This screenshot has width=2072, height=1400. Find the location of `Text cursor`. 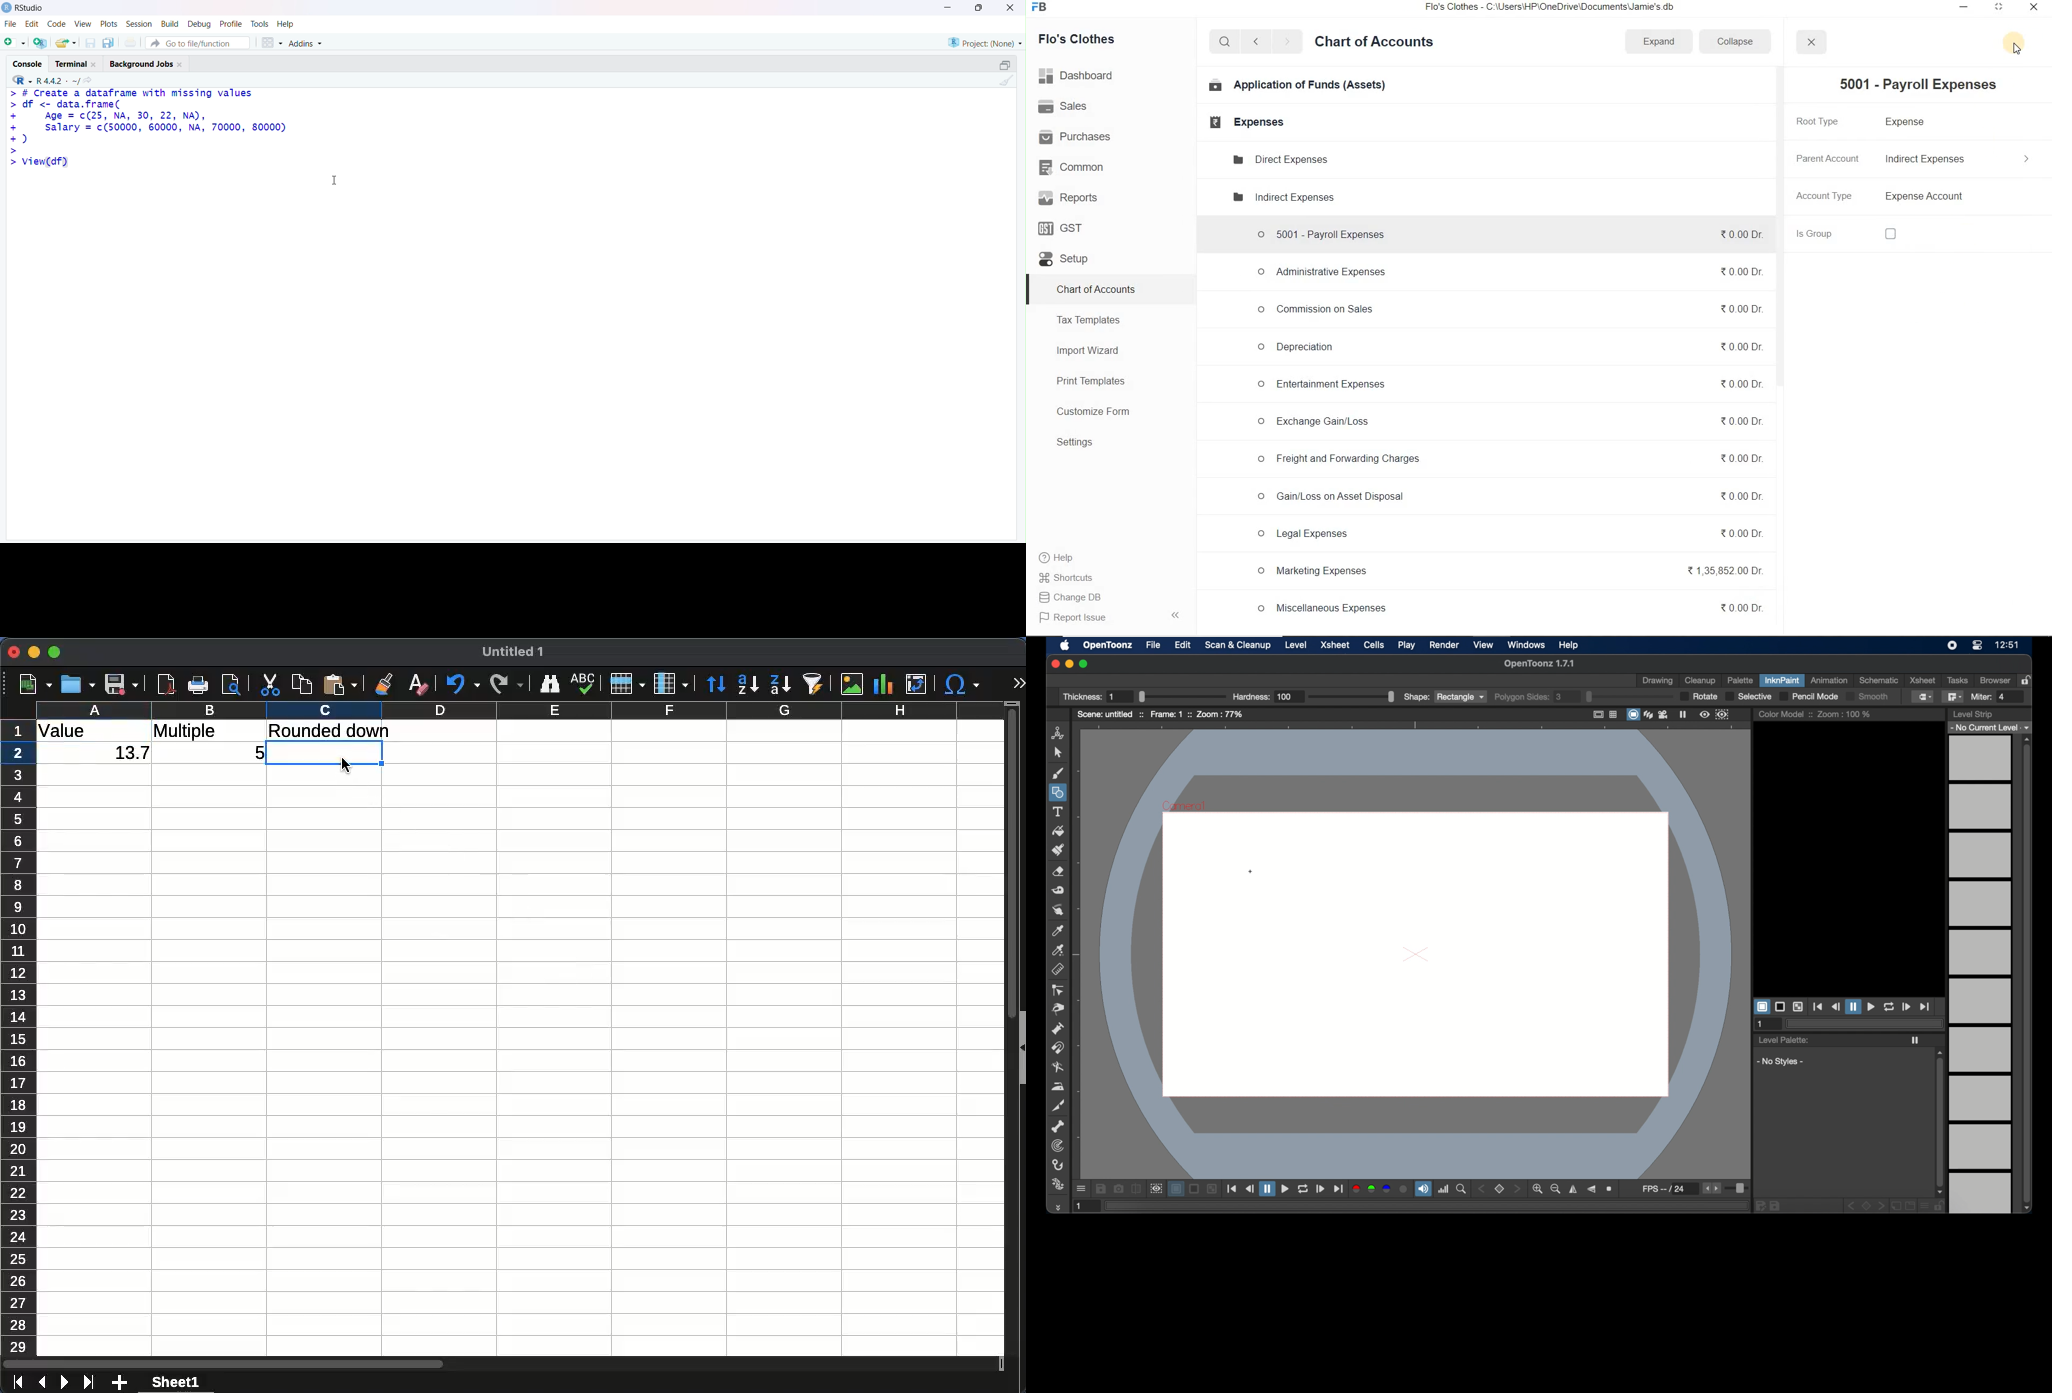

Text cursor is located at coordinates (340, 179).